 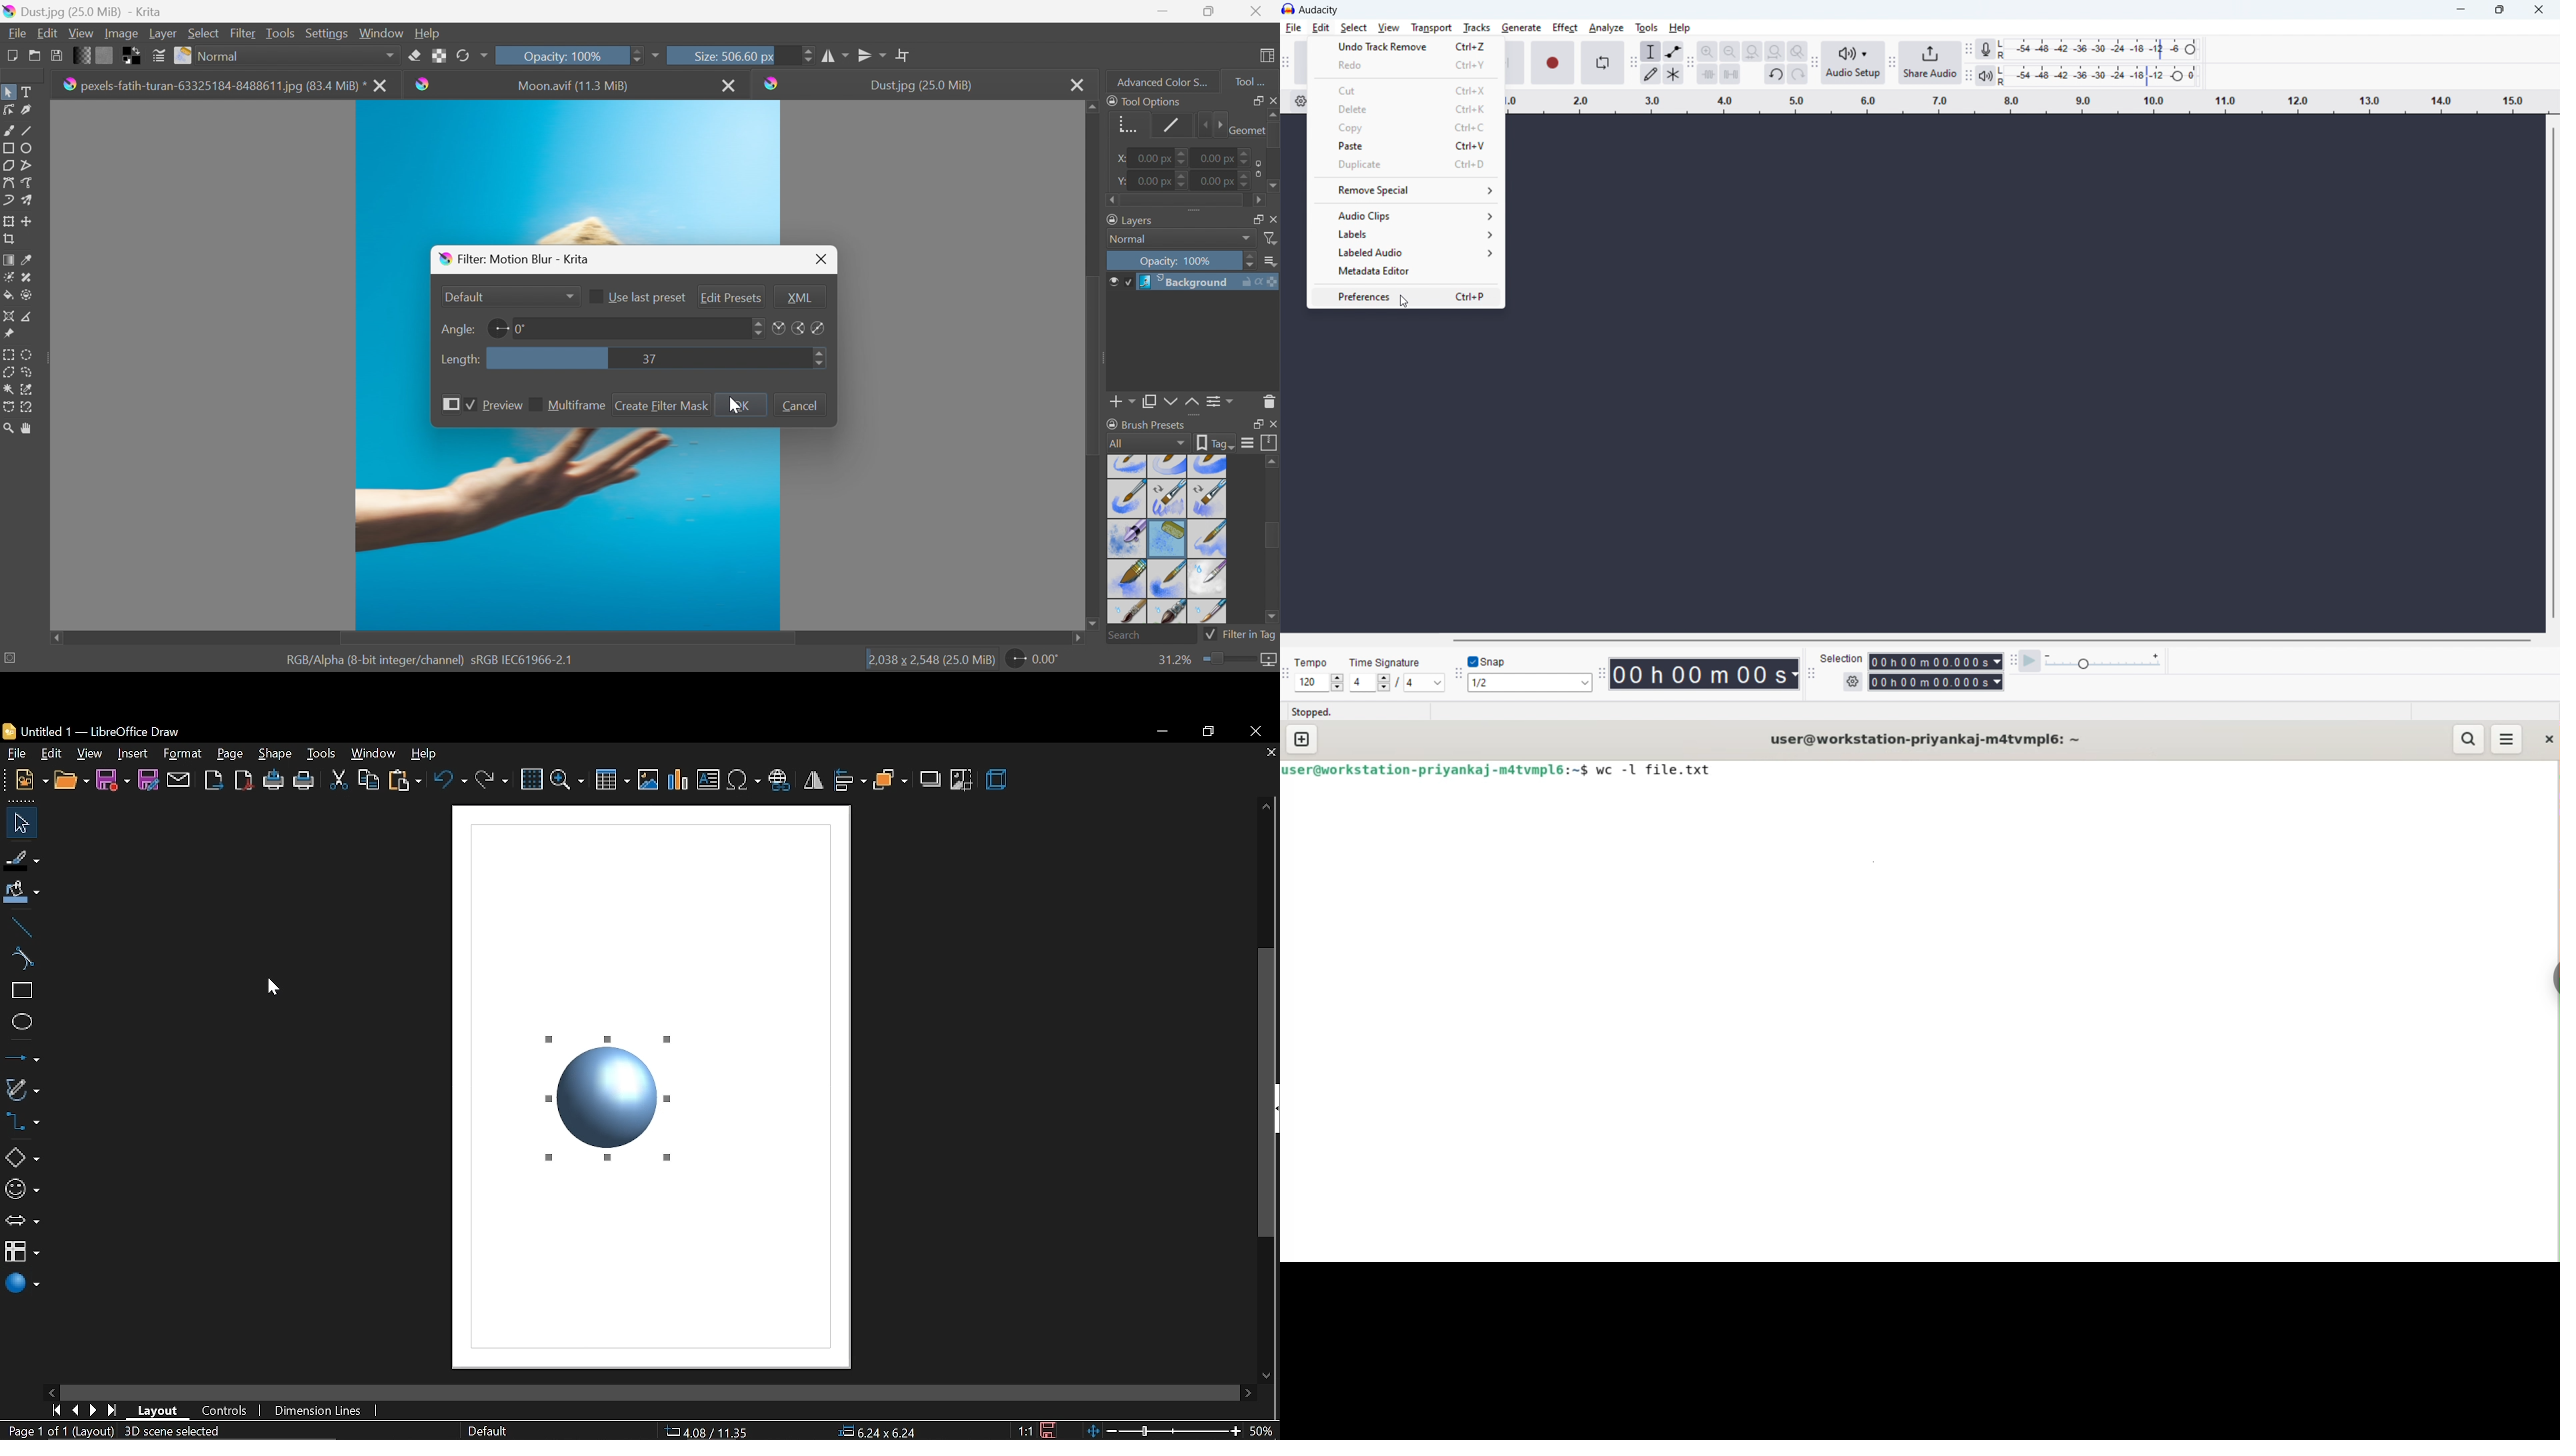 I want to click on Duration measurement, so click(x=1795, y=675).